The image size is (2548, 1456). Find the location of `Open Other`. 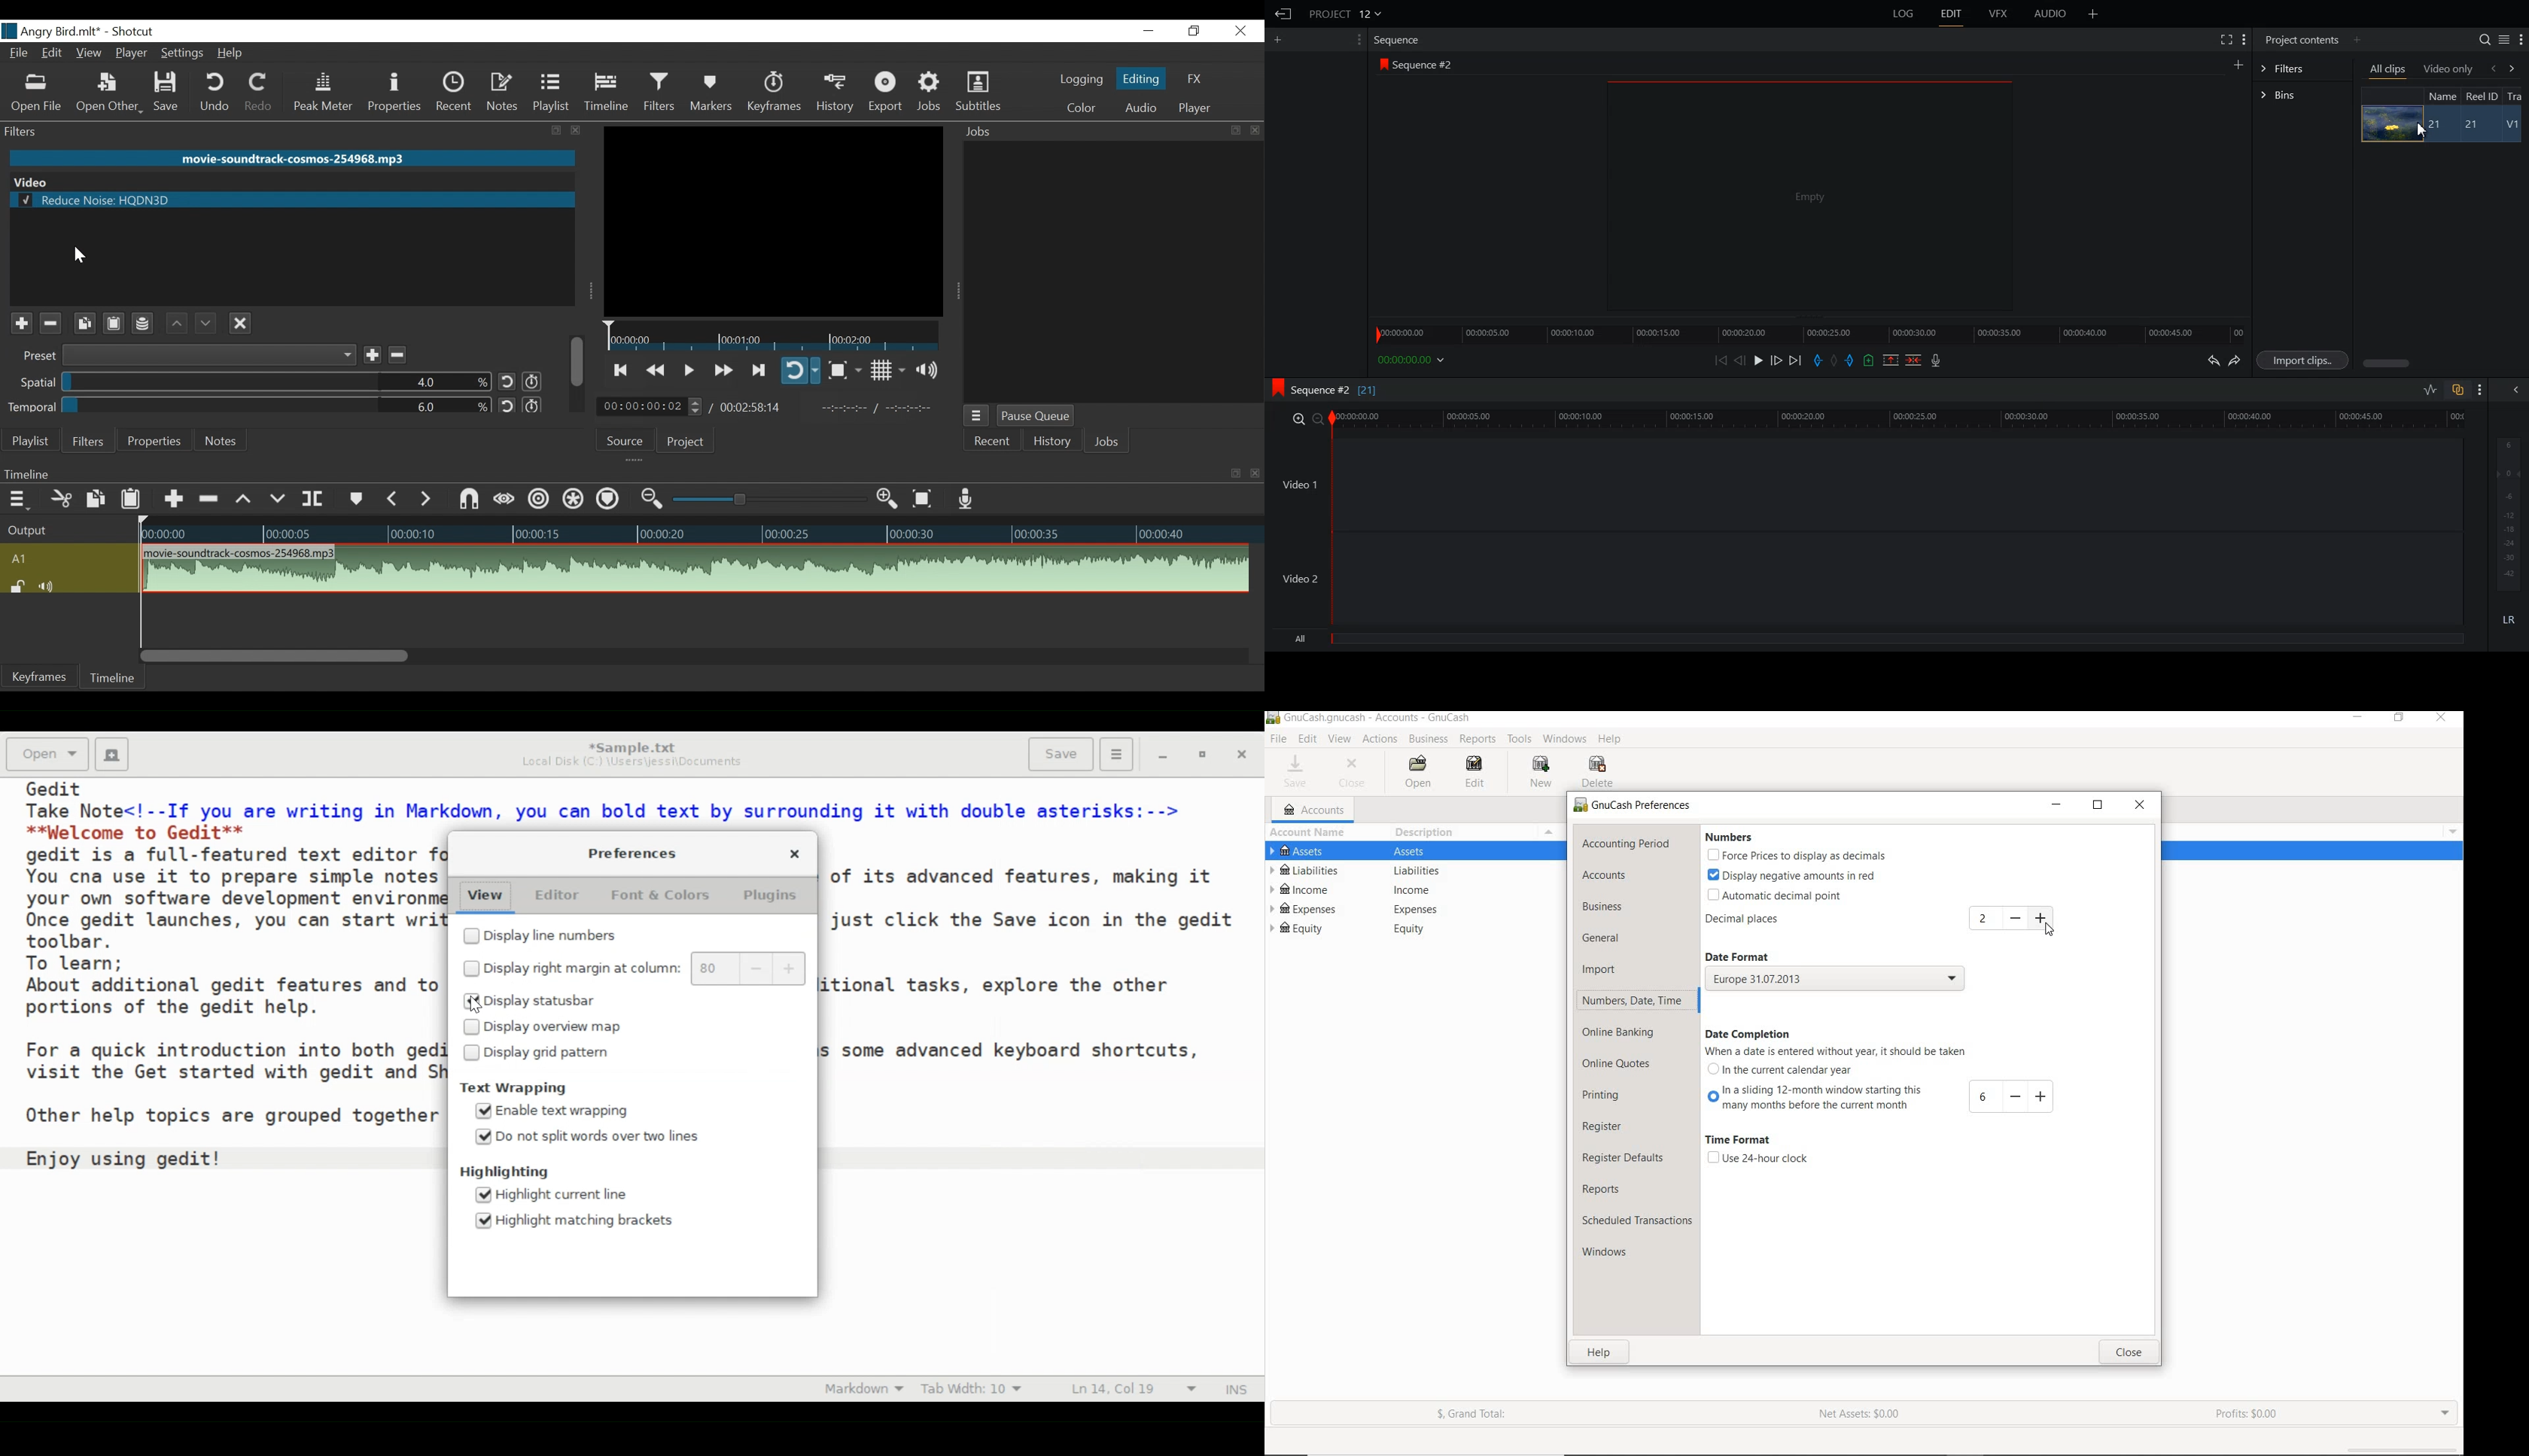

Open Other is located at coordinates (109, 93).